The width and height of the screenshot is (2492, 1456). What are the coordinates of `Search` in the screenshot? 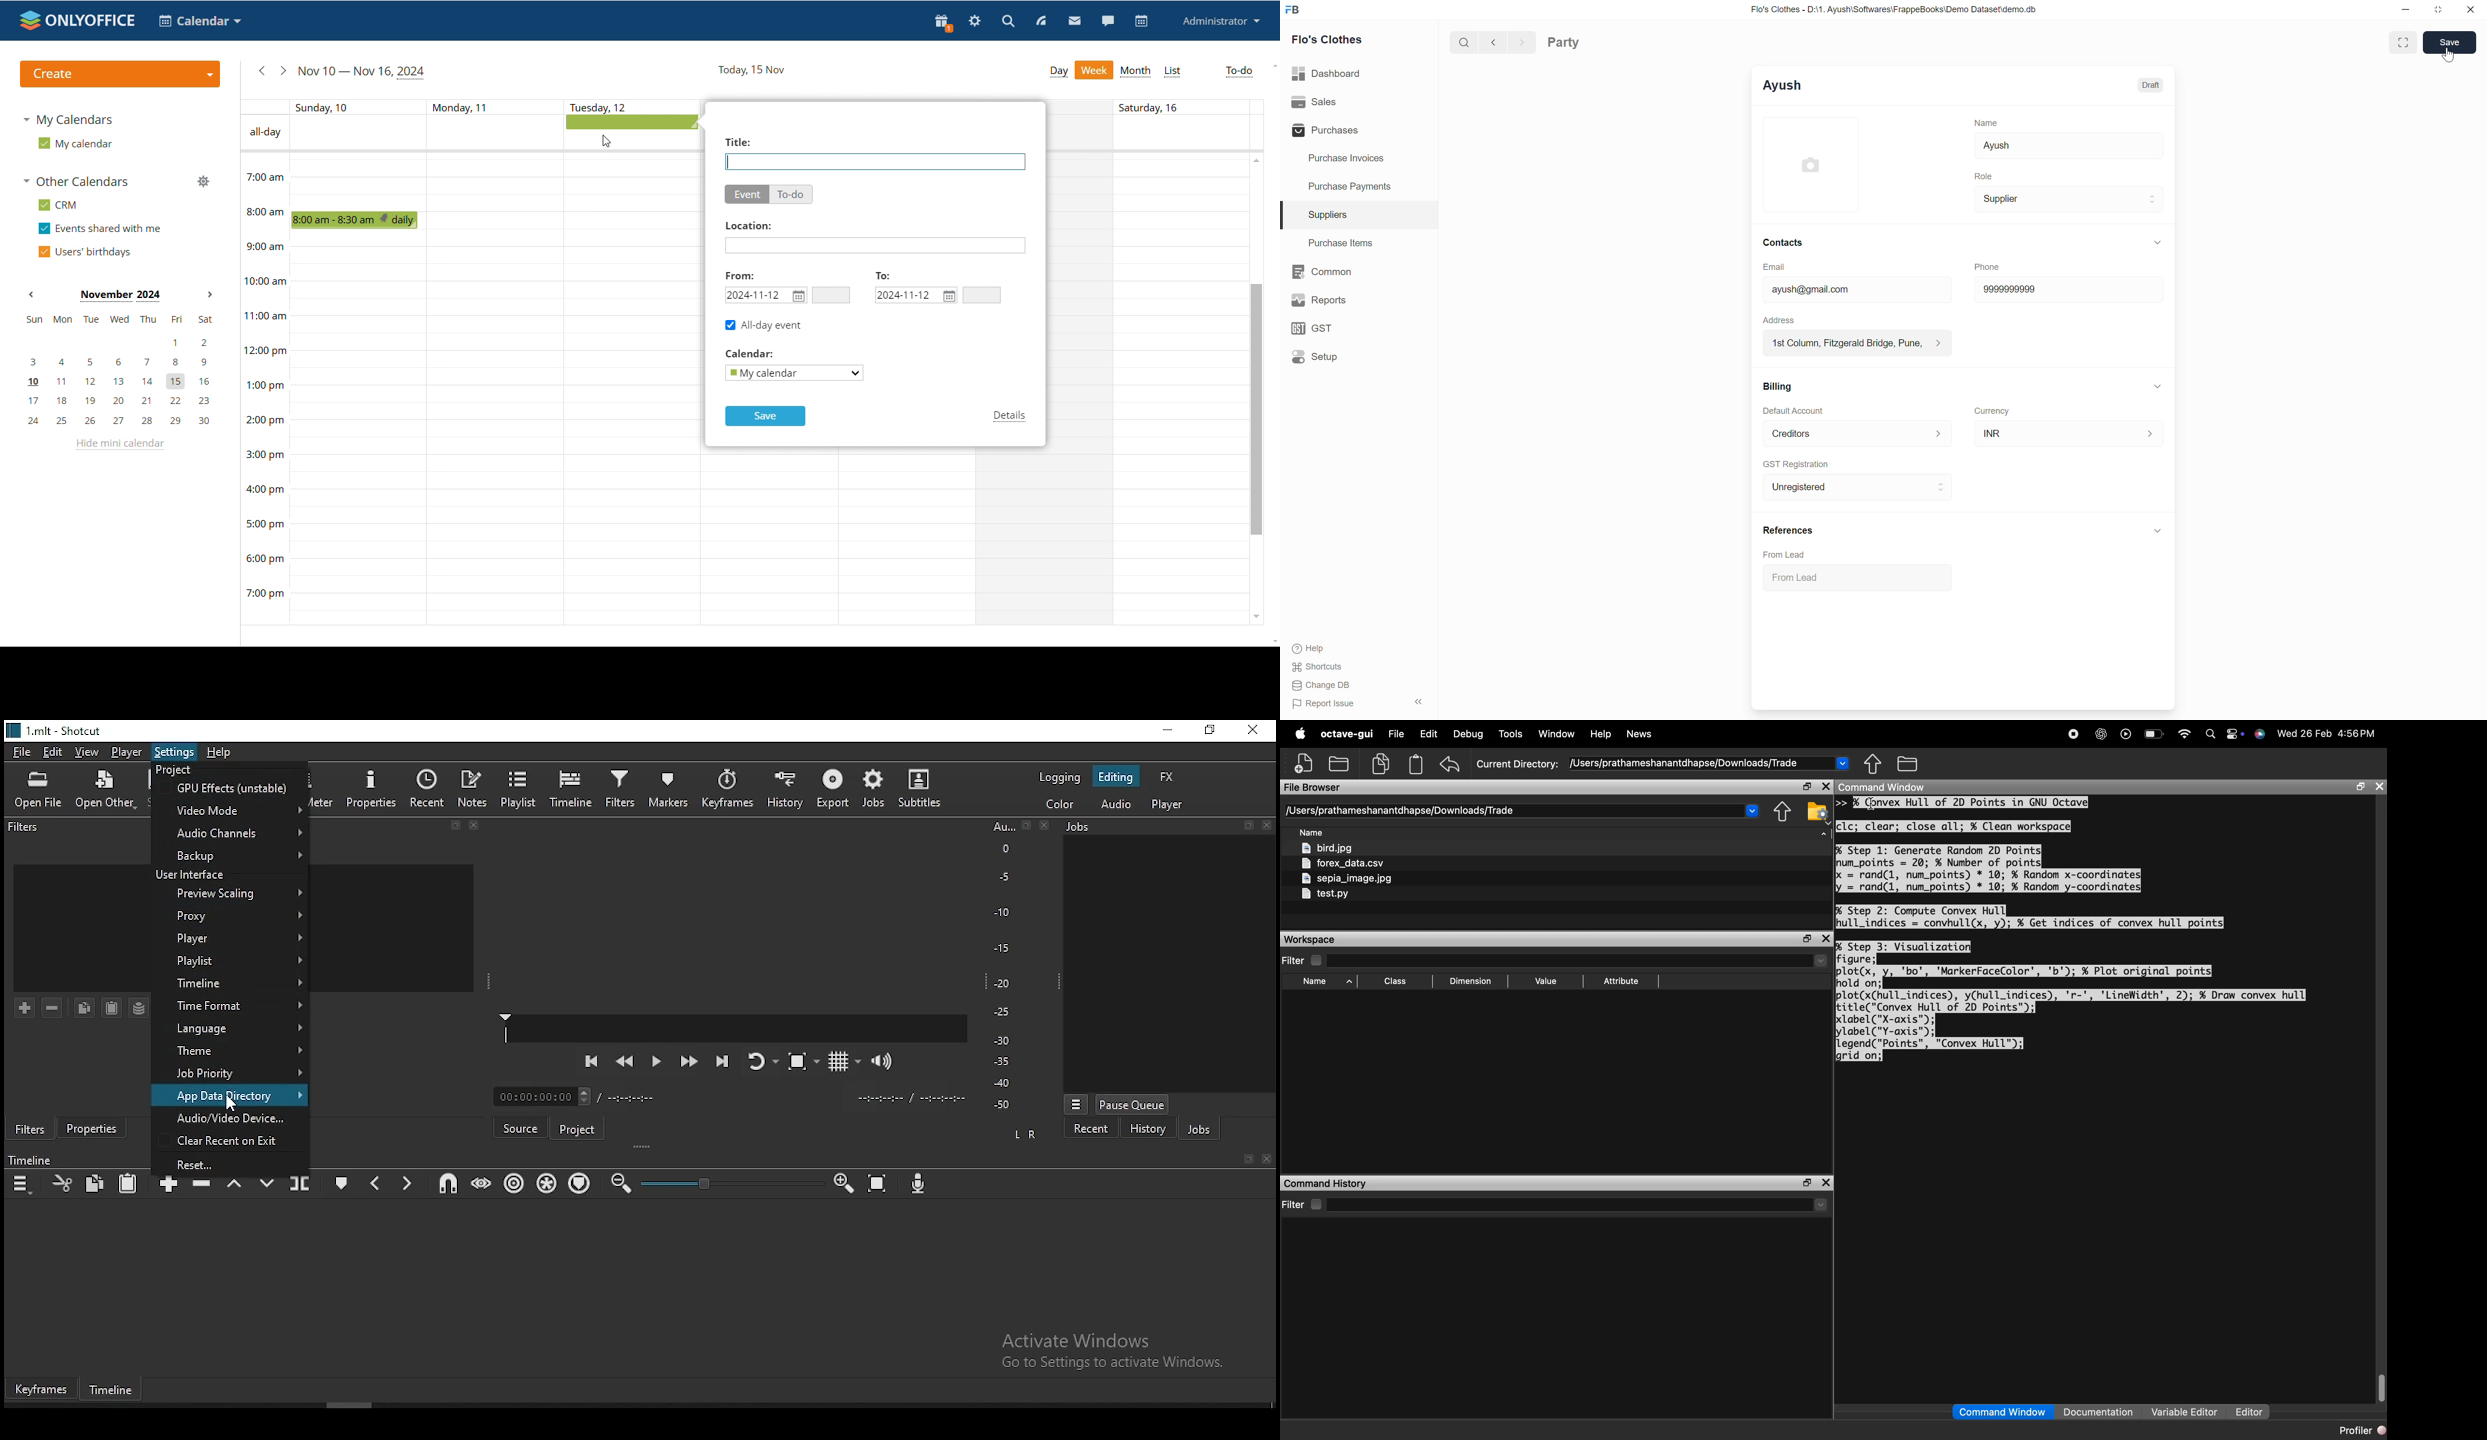 It's located at (1464, 42).